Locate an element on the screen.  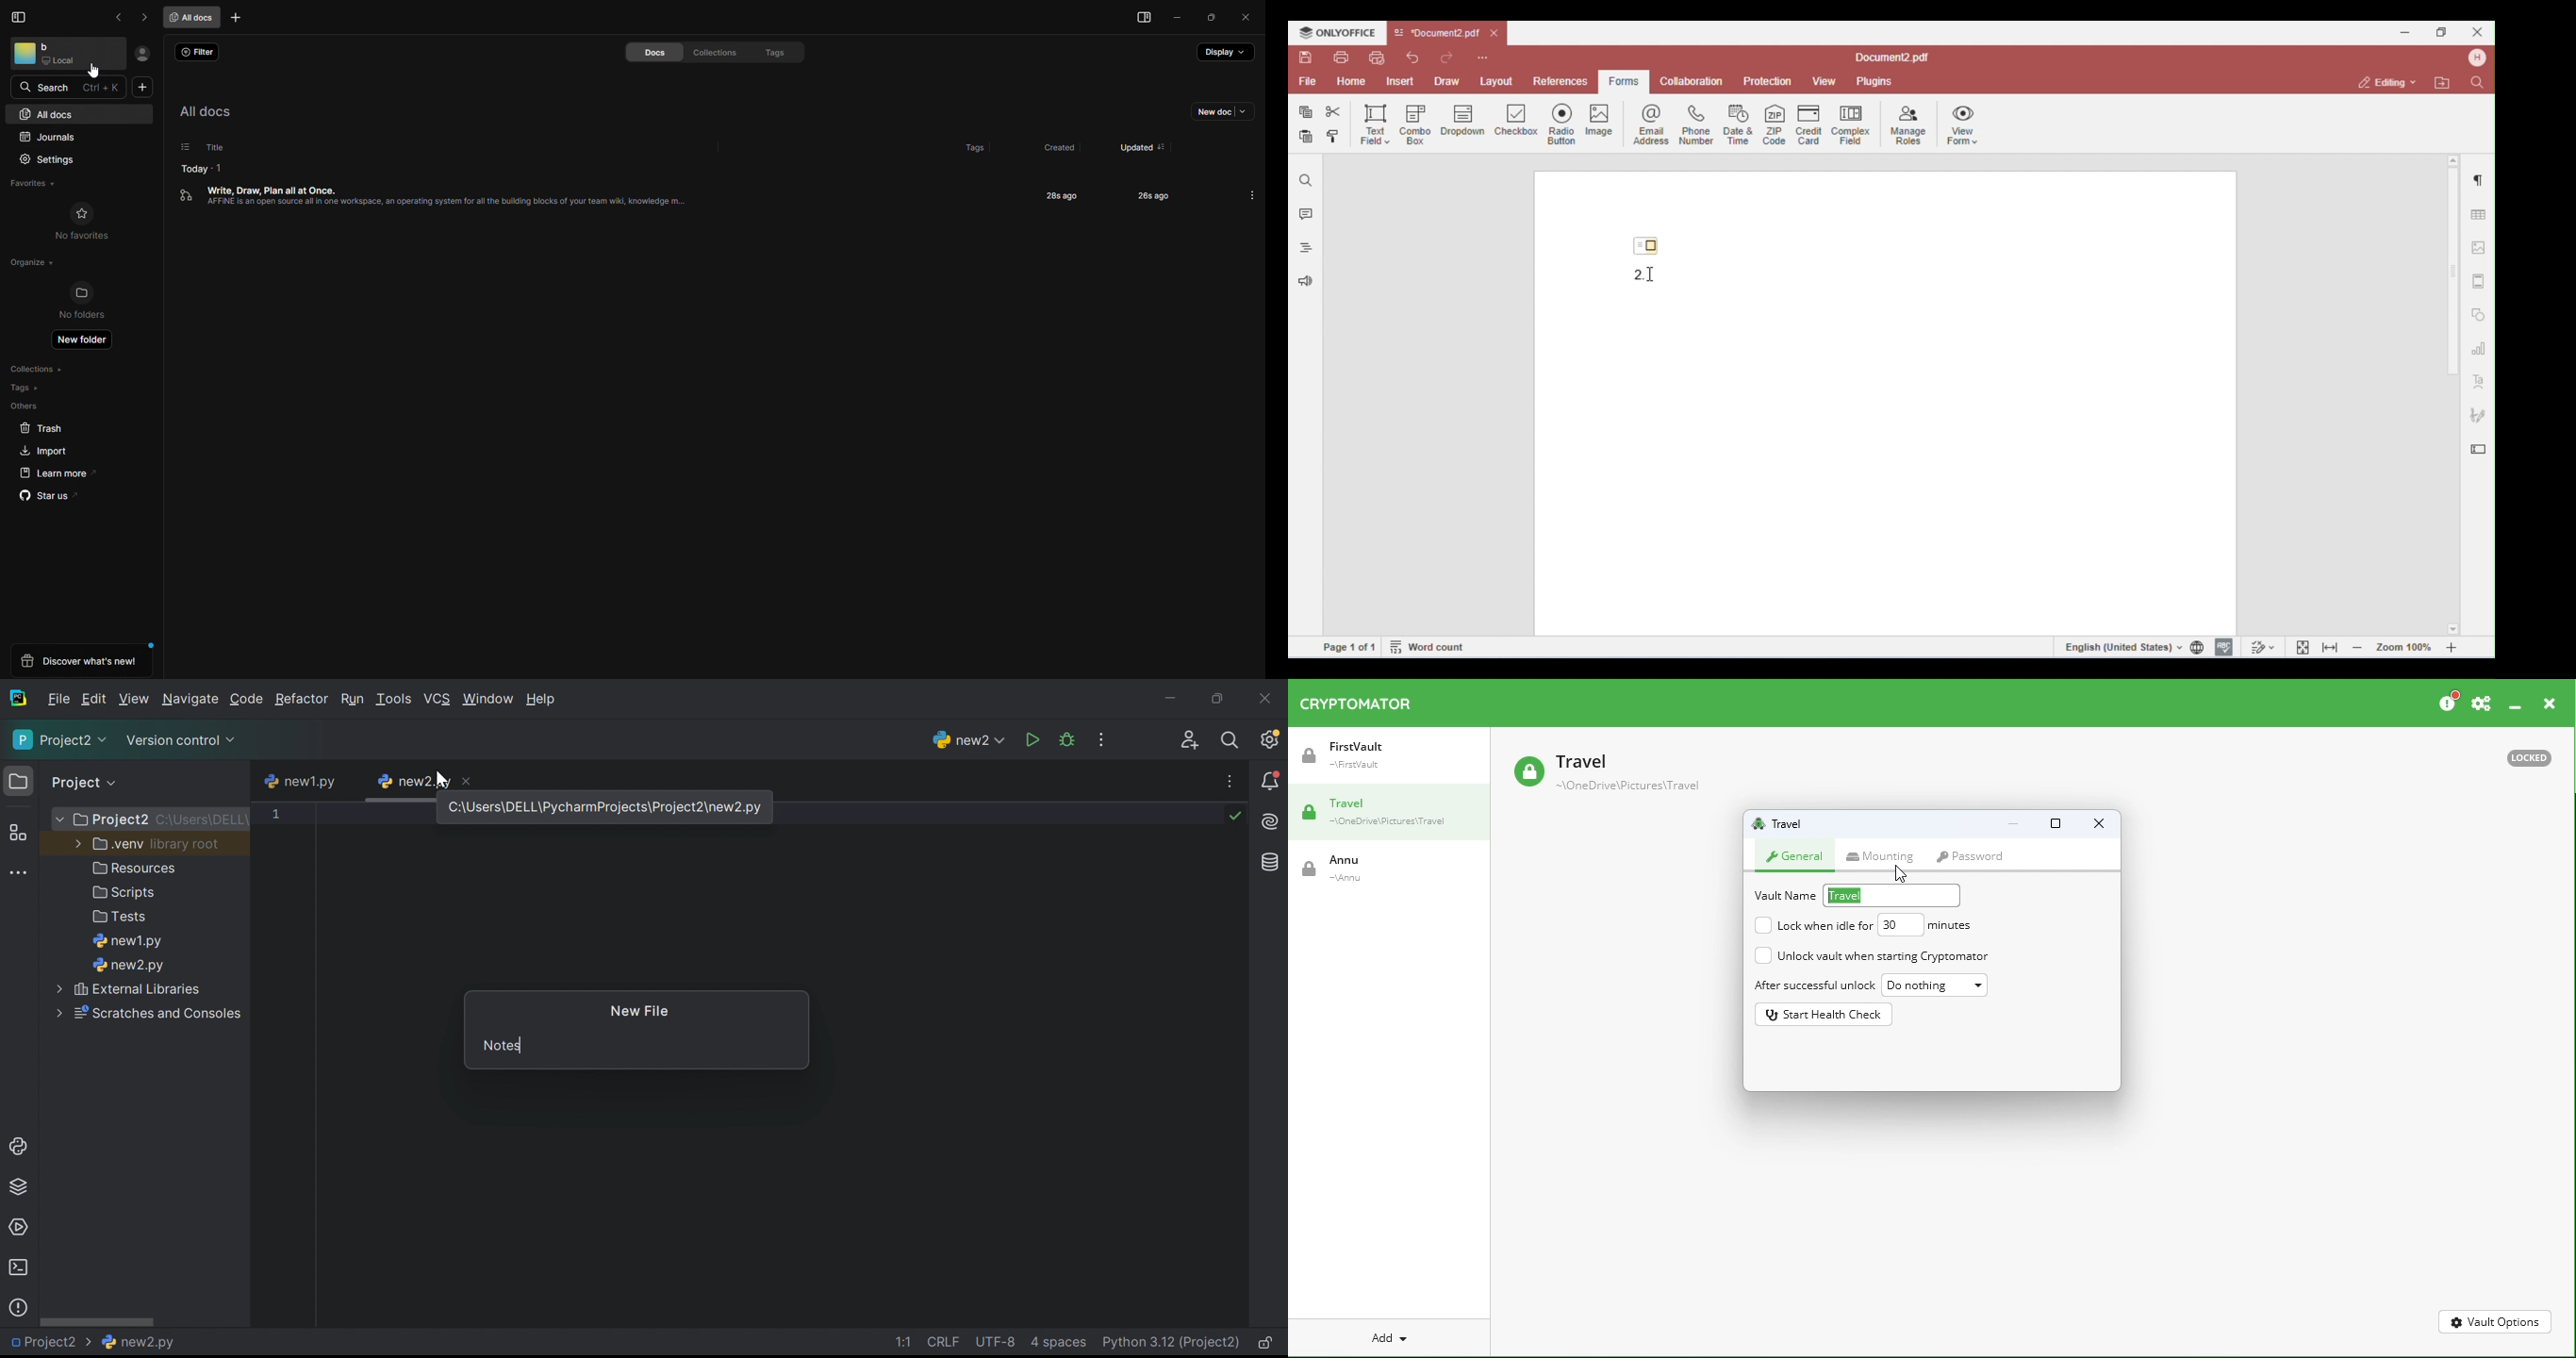
fit to page is located at coordinates (2303, 646).